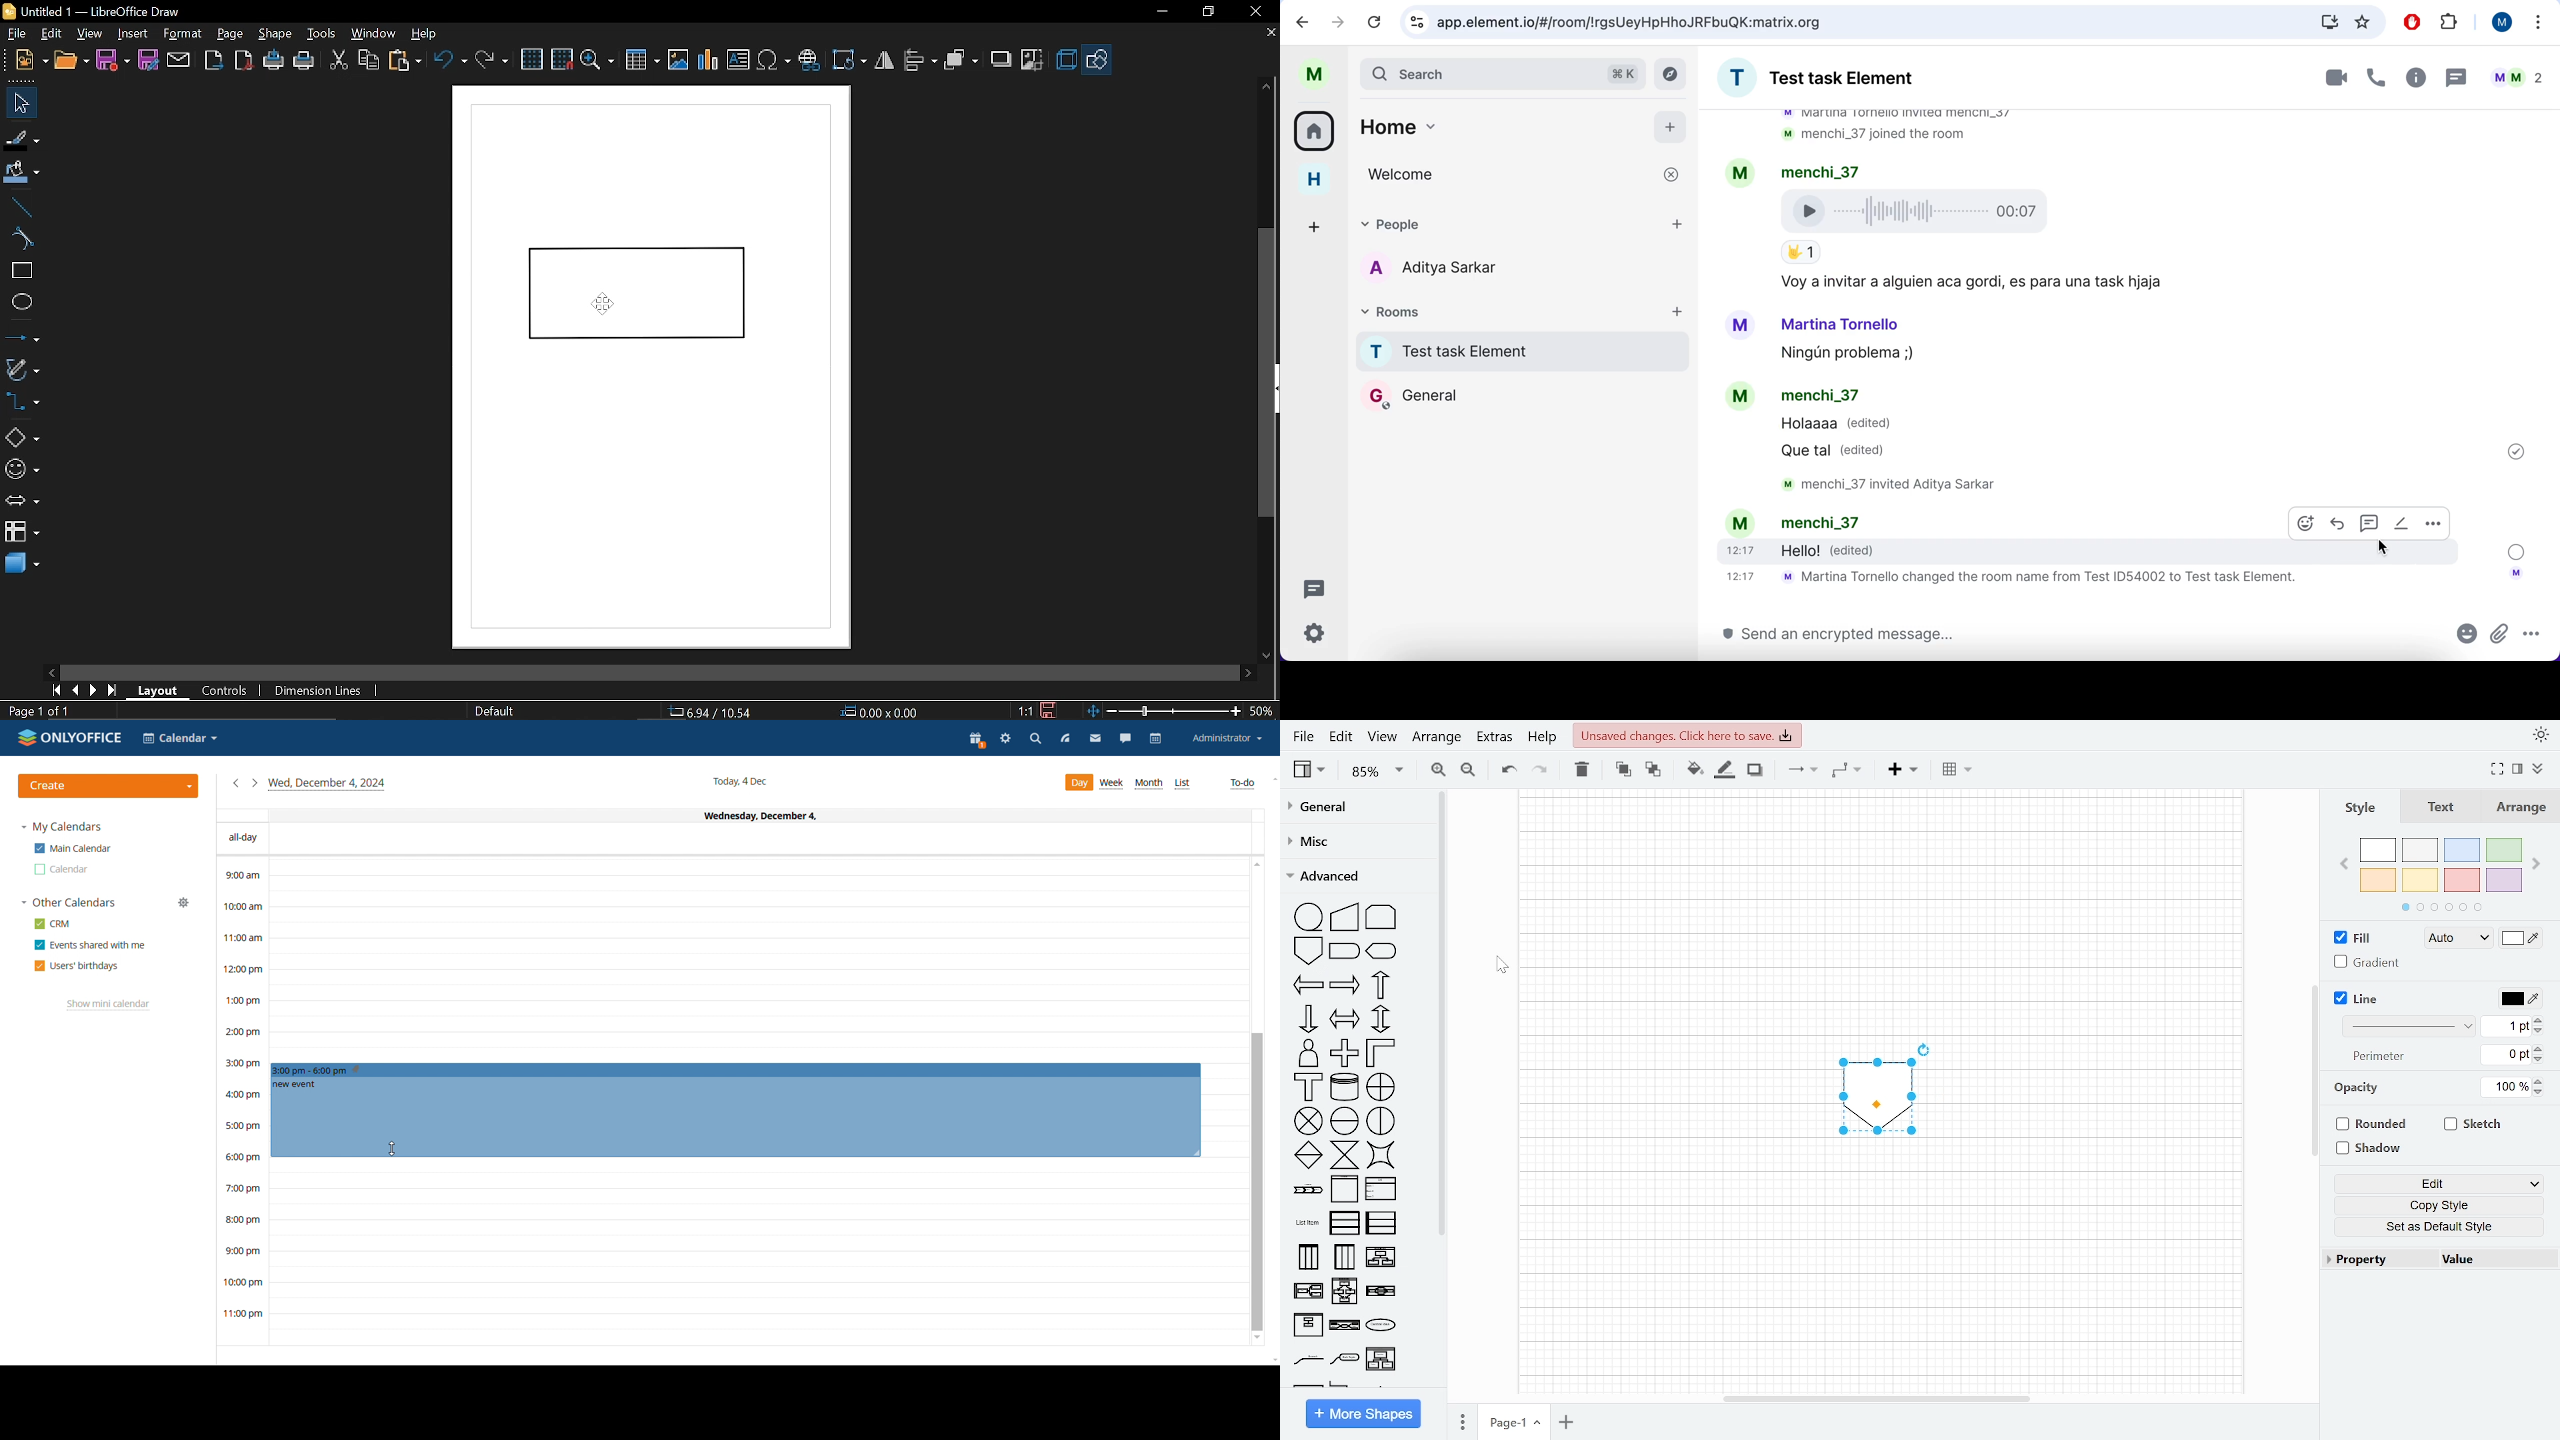 Image resolution: width=2576 pixels, height=1456 pixels. I want to click on explore rooms, so click(1673, 74).